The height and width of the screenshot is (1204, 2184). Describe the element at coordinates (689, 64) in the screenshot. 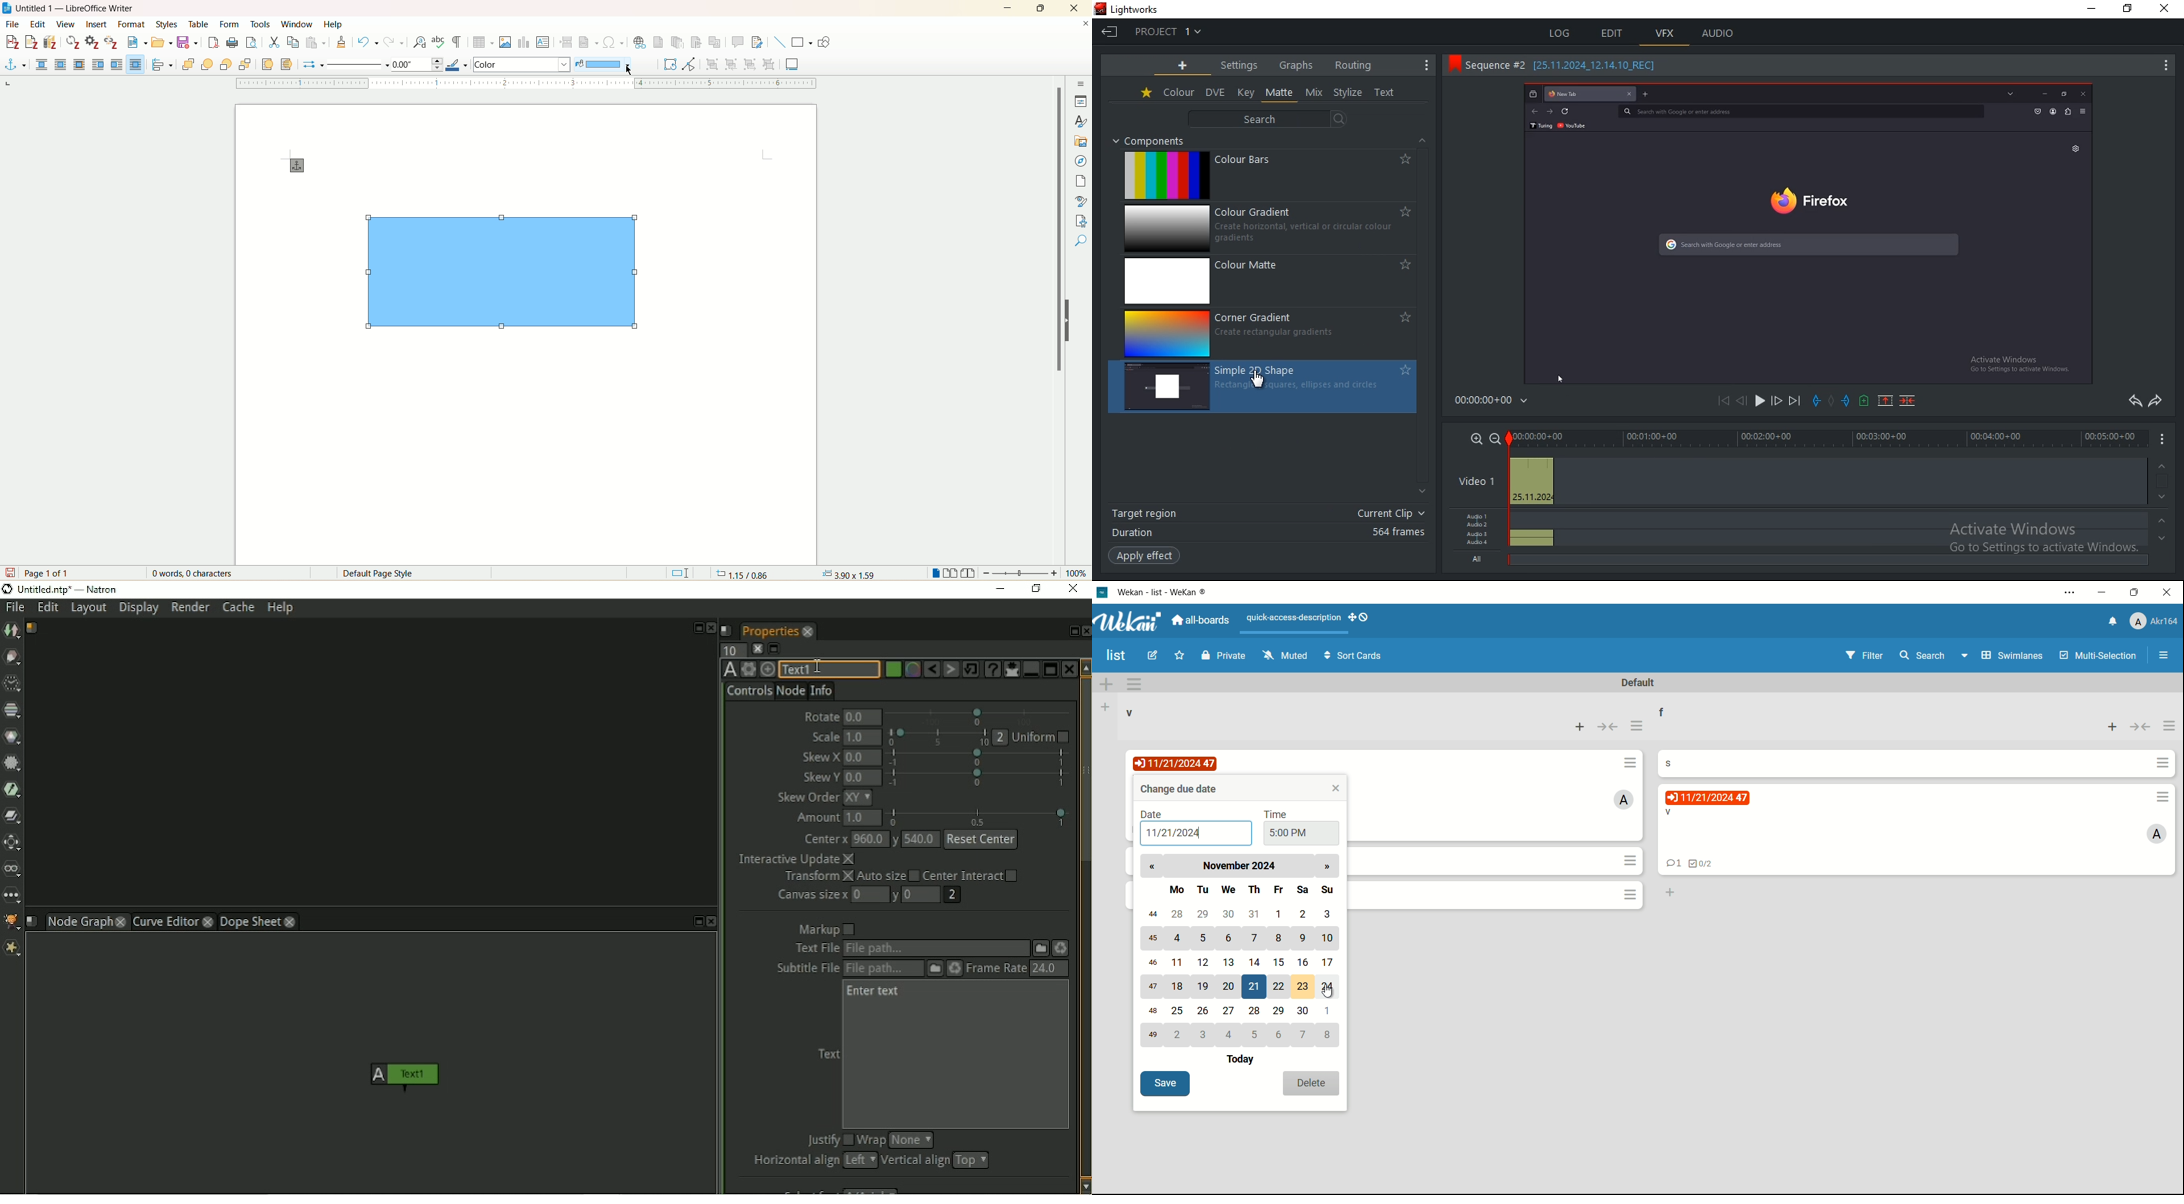

I see `pint group mode` at that location.